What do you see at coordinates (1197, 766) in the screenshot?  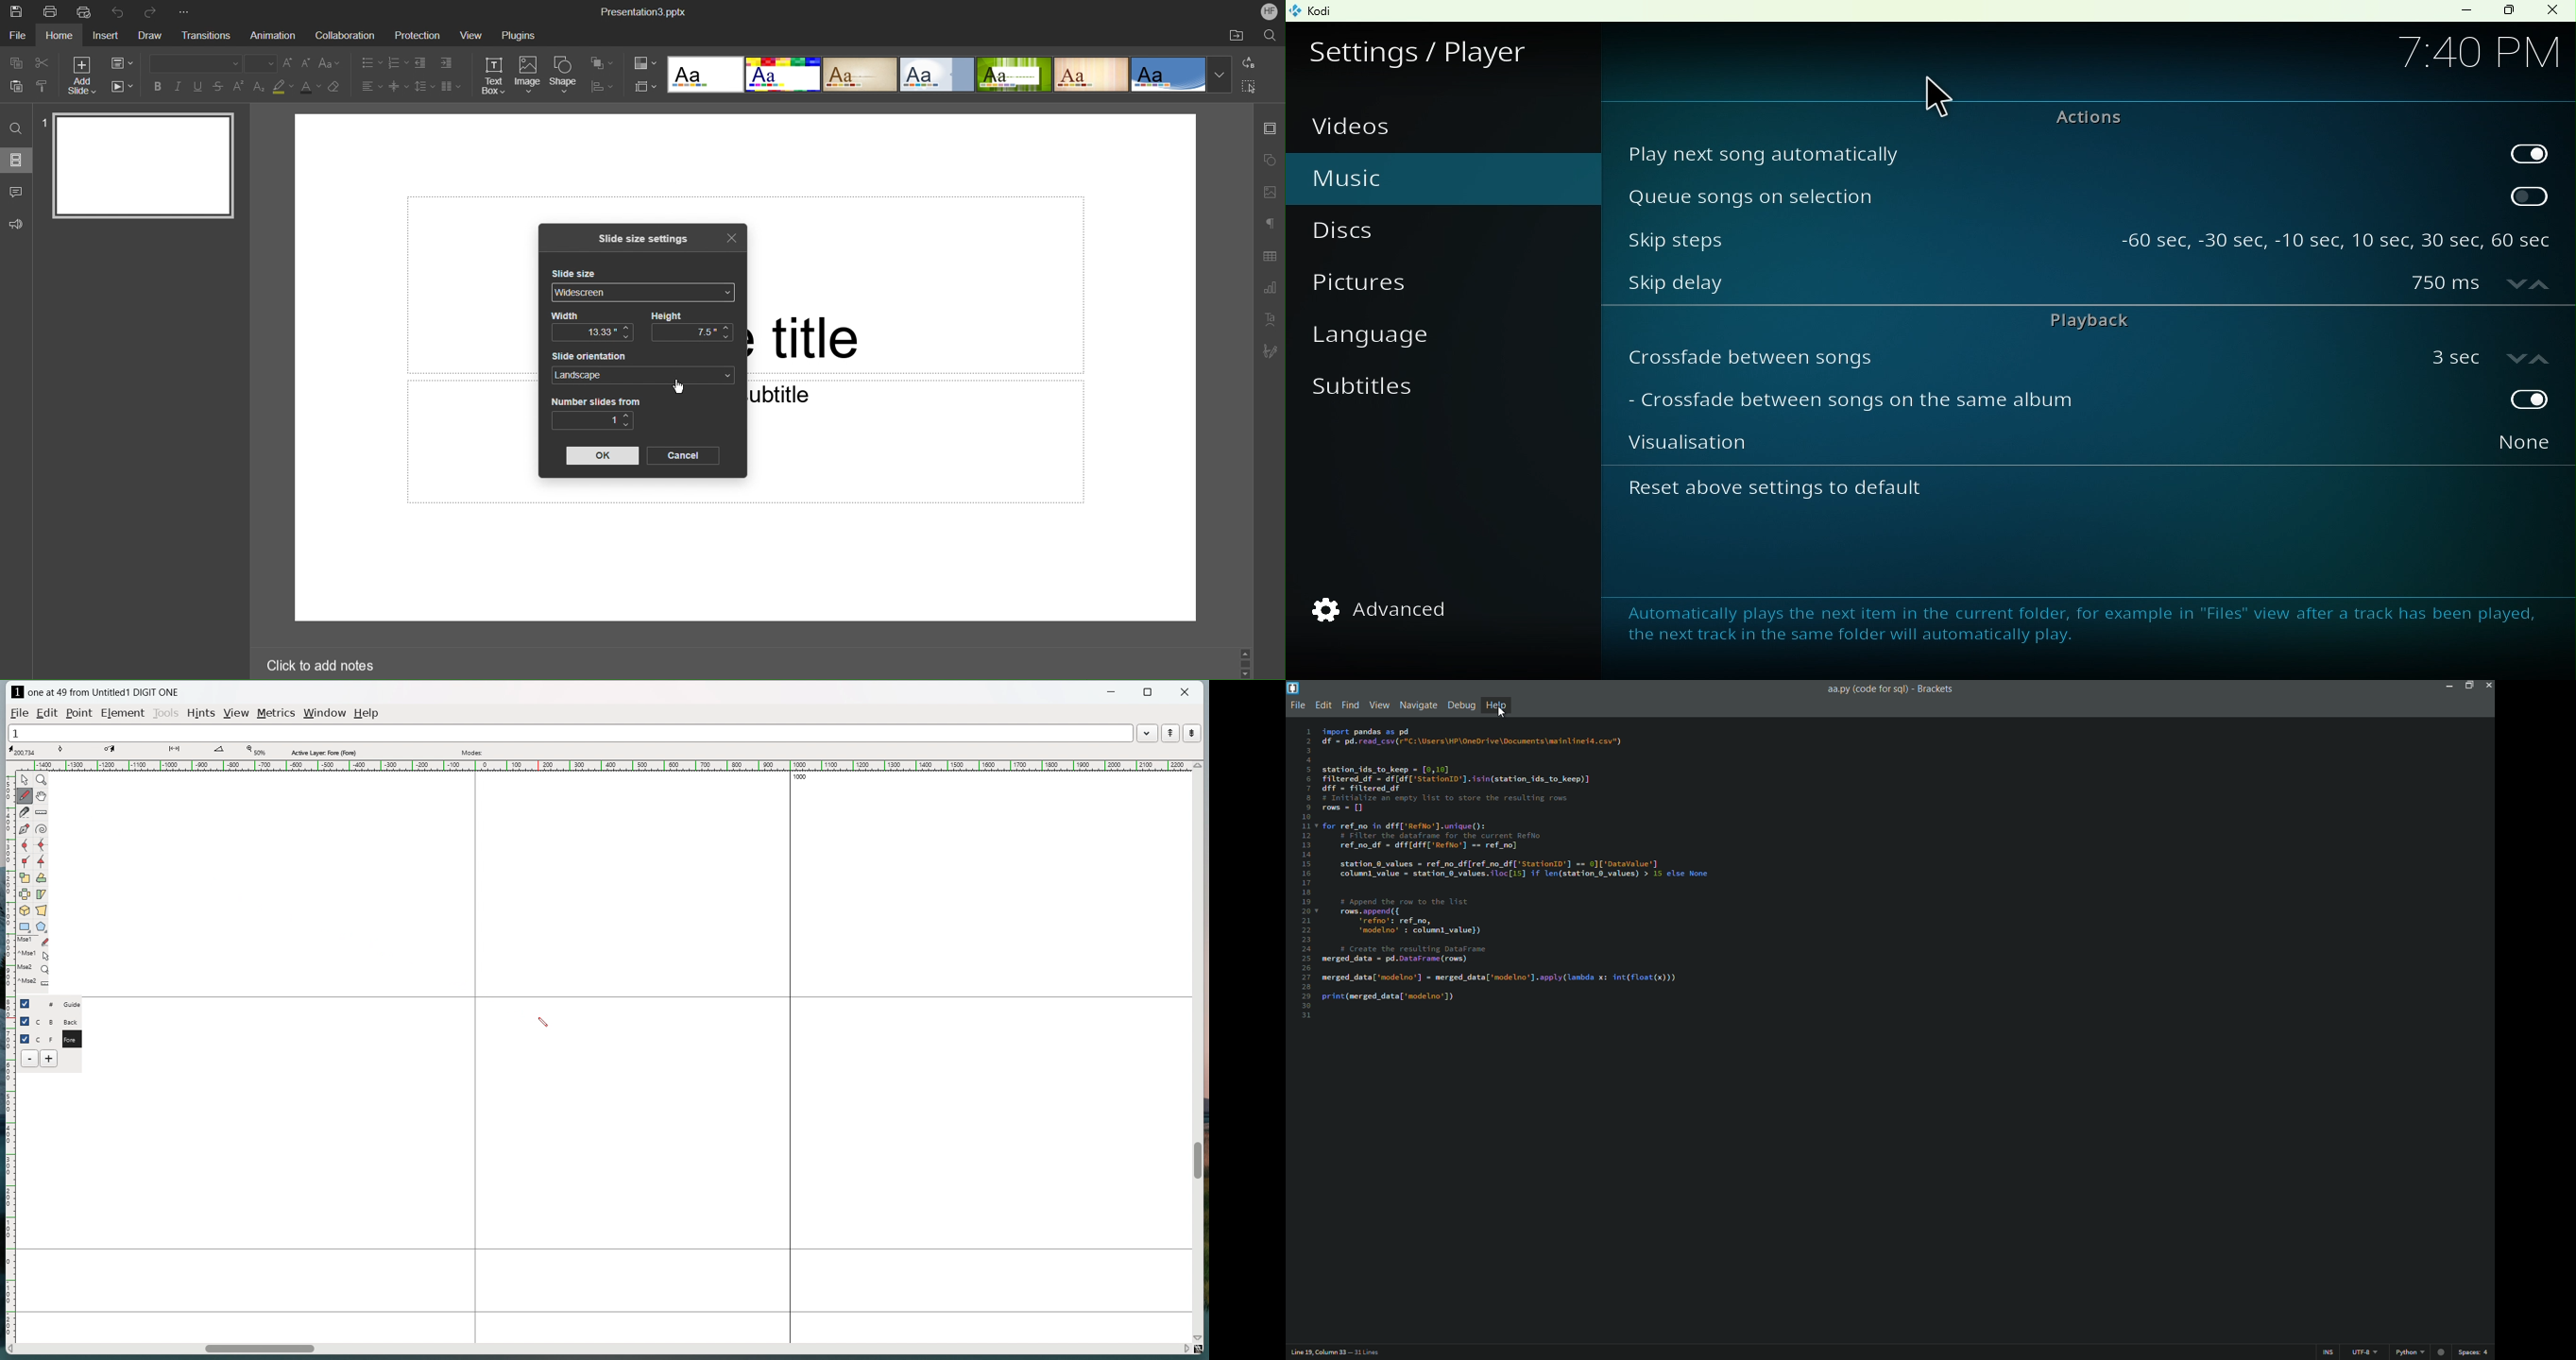 I see `scroll up` at bounding box center [1197, 766].